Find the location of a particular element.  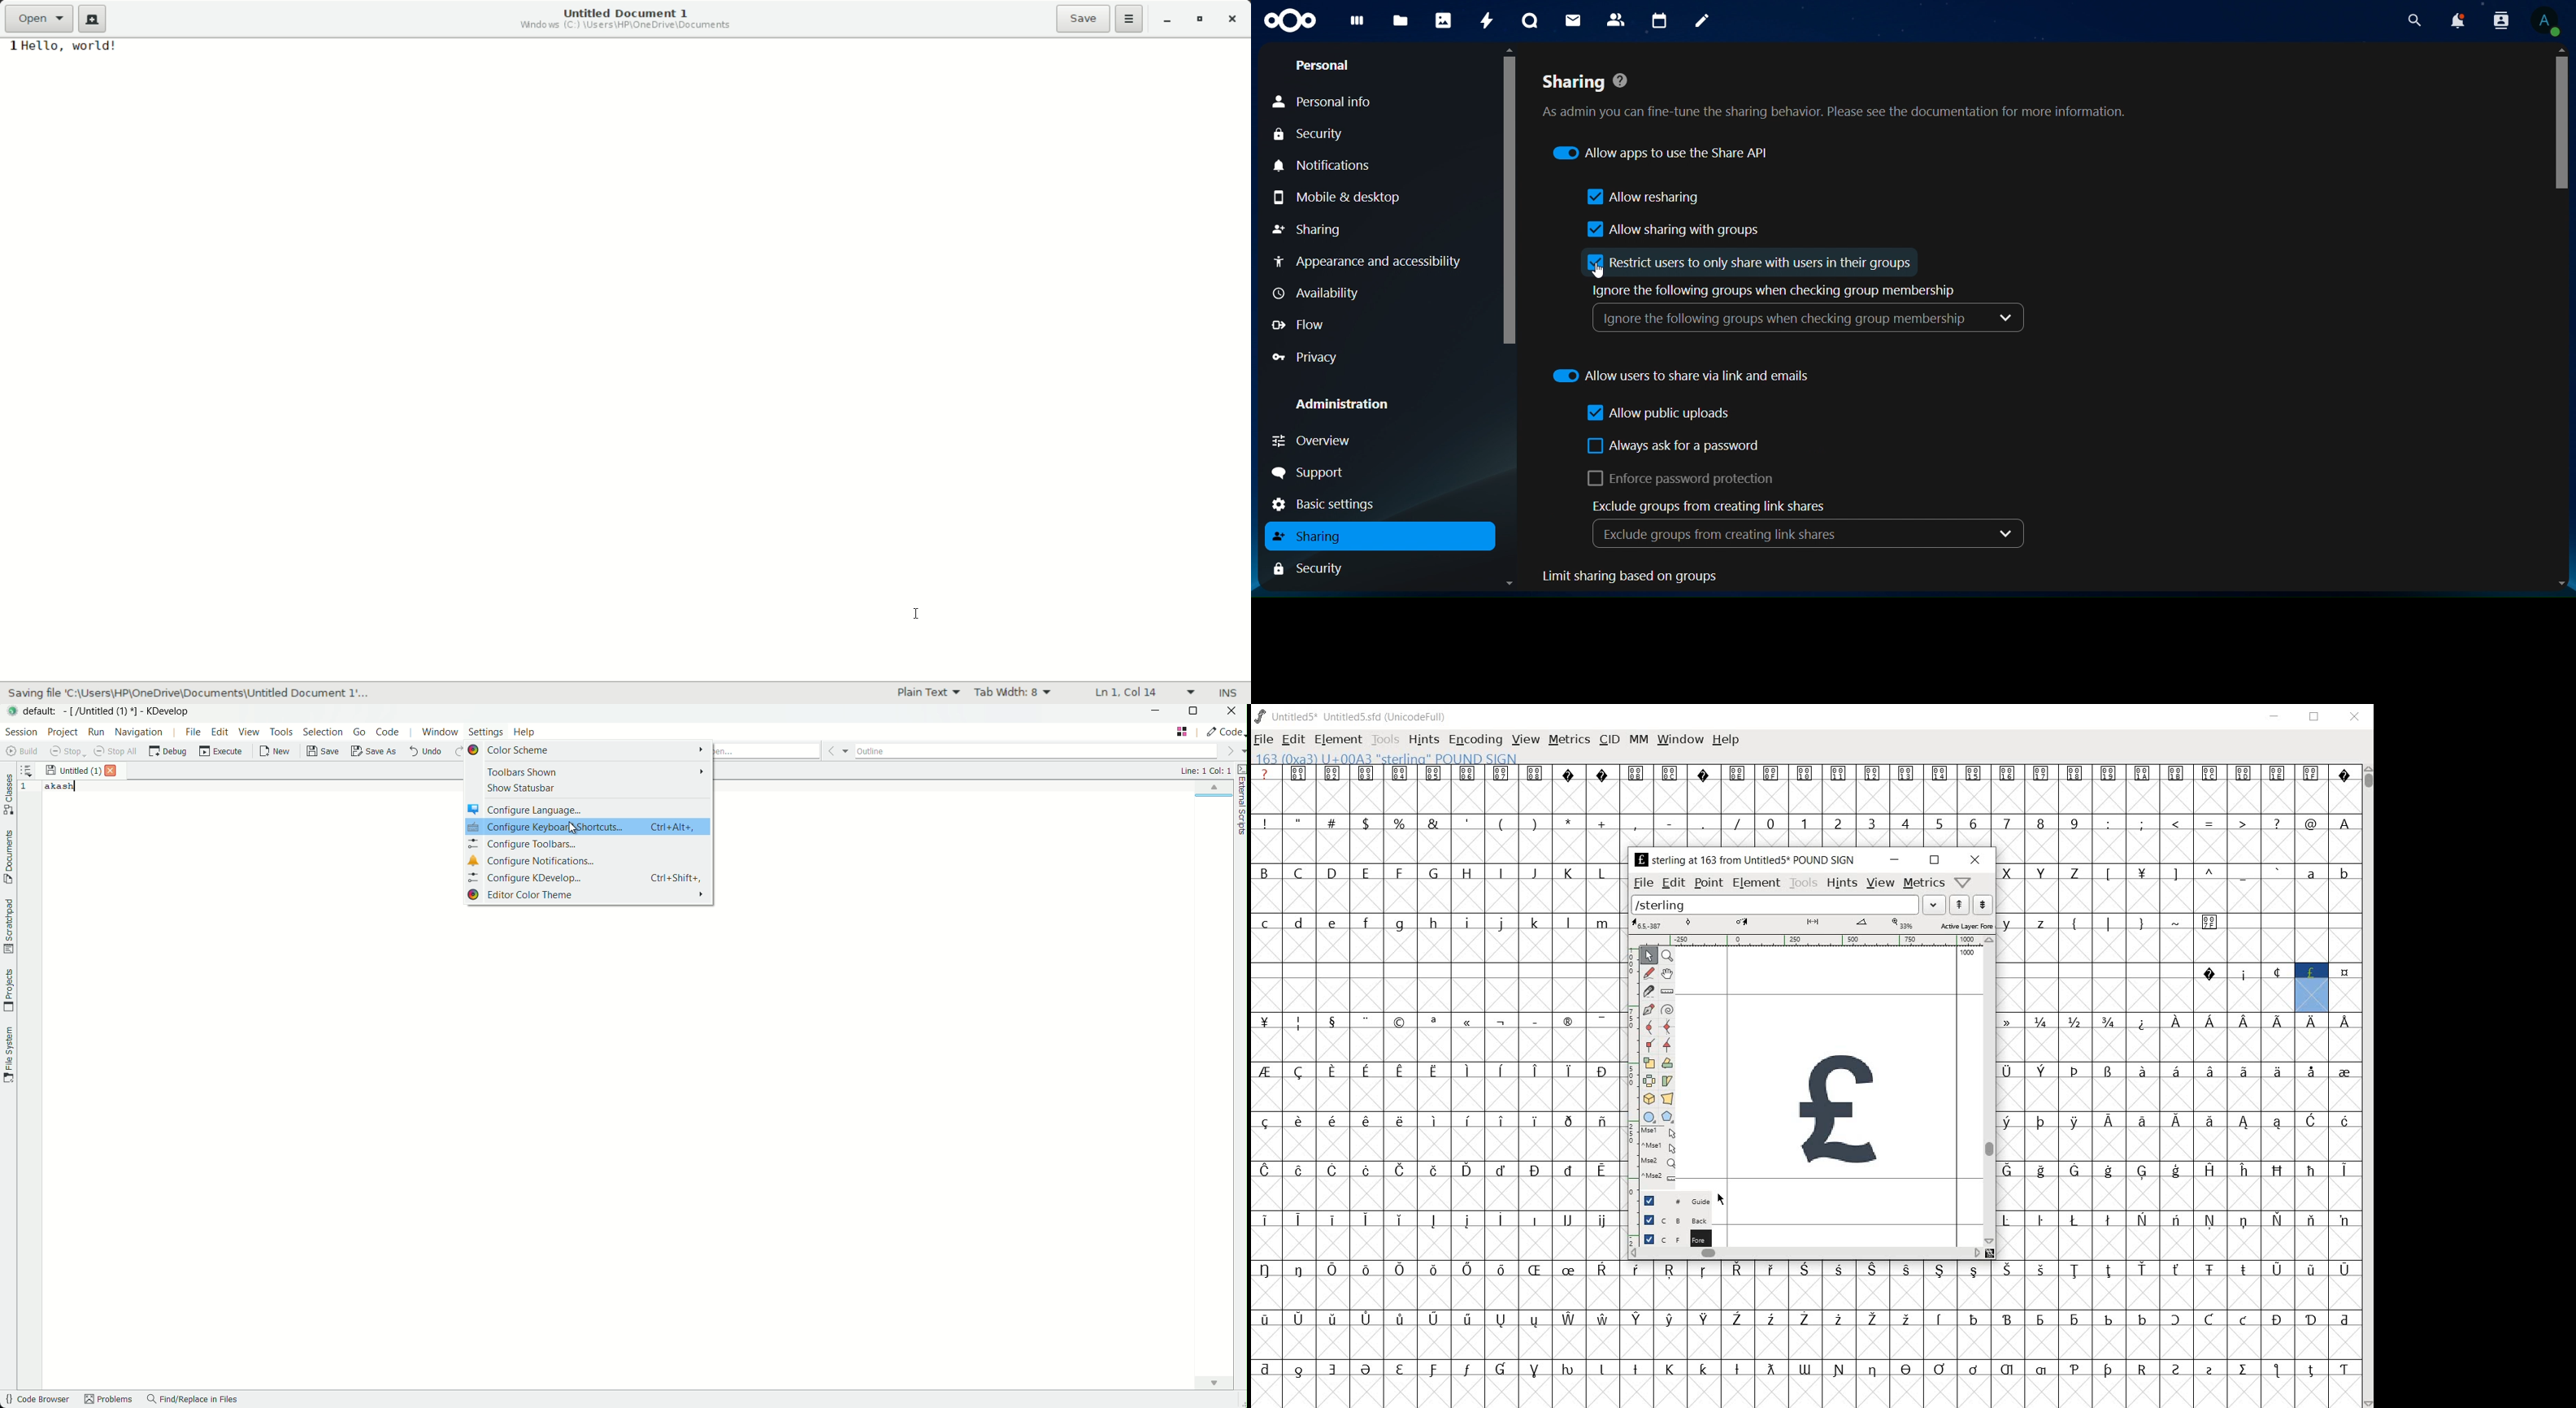

Symbol is located at coordinates (1805, 774).